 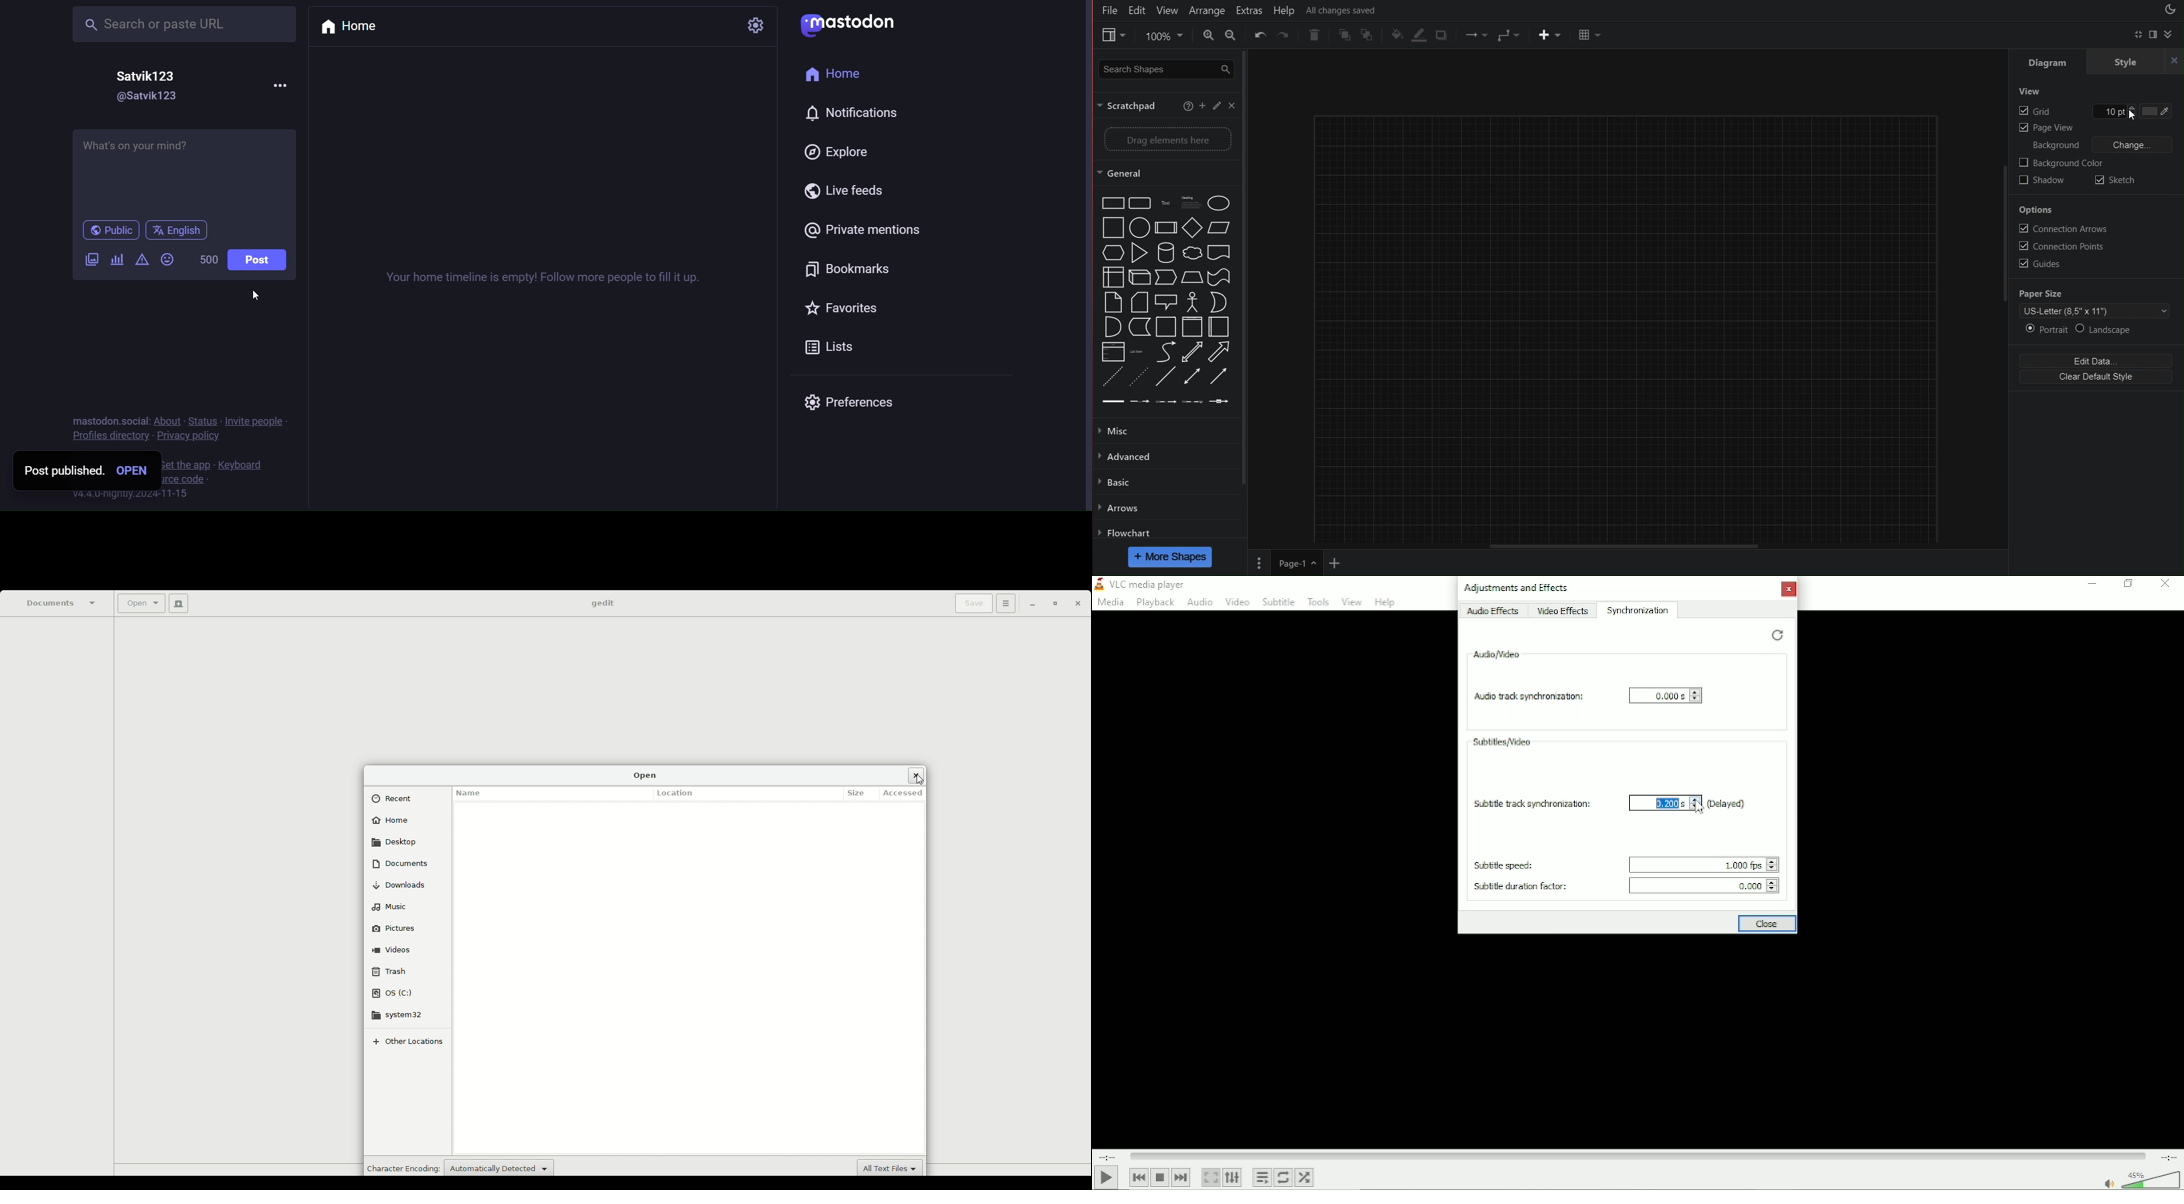 What do you see at coordinates (1497, 653) in the screenshot?
I see `Audio/video` at bounding box center [1497, 653].